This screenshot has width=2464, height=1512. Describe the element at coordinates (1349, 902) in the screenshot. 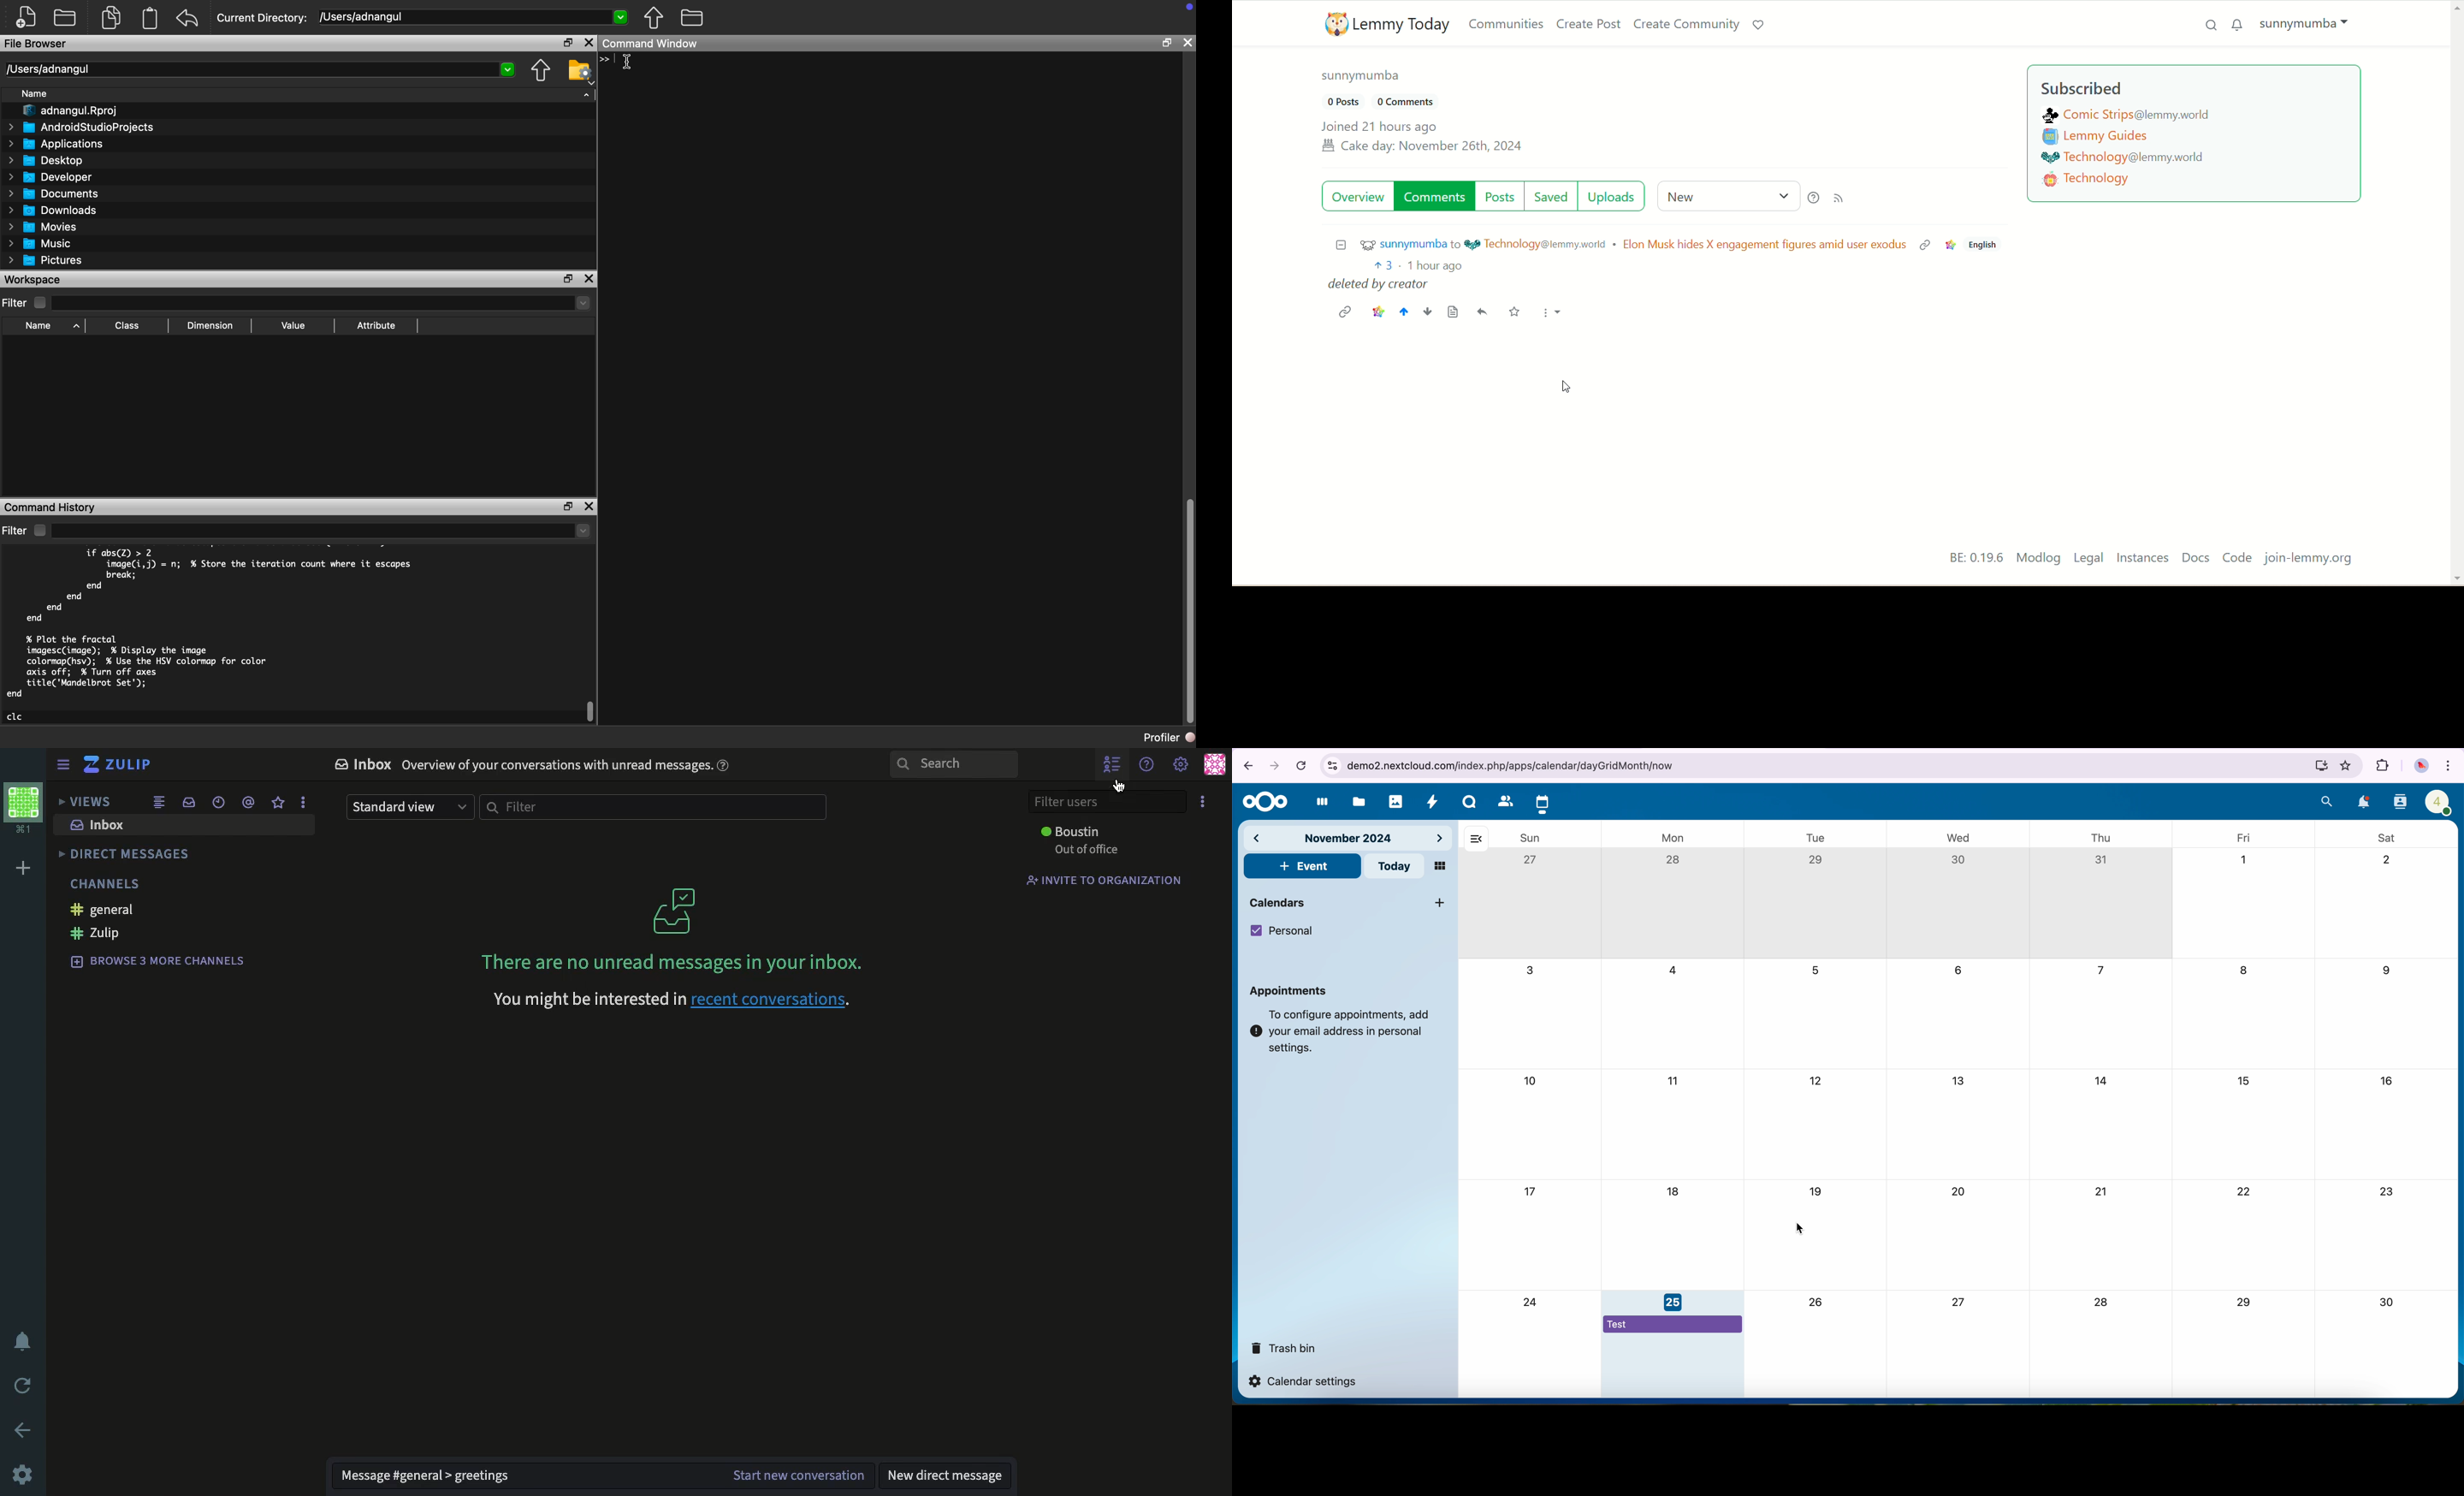

I see `calendars` at that location.